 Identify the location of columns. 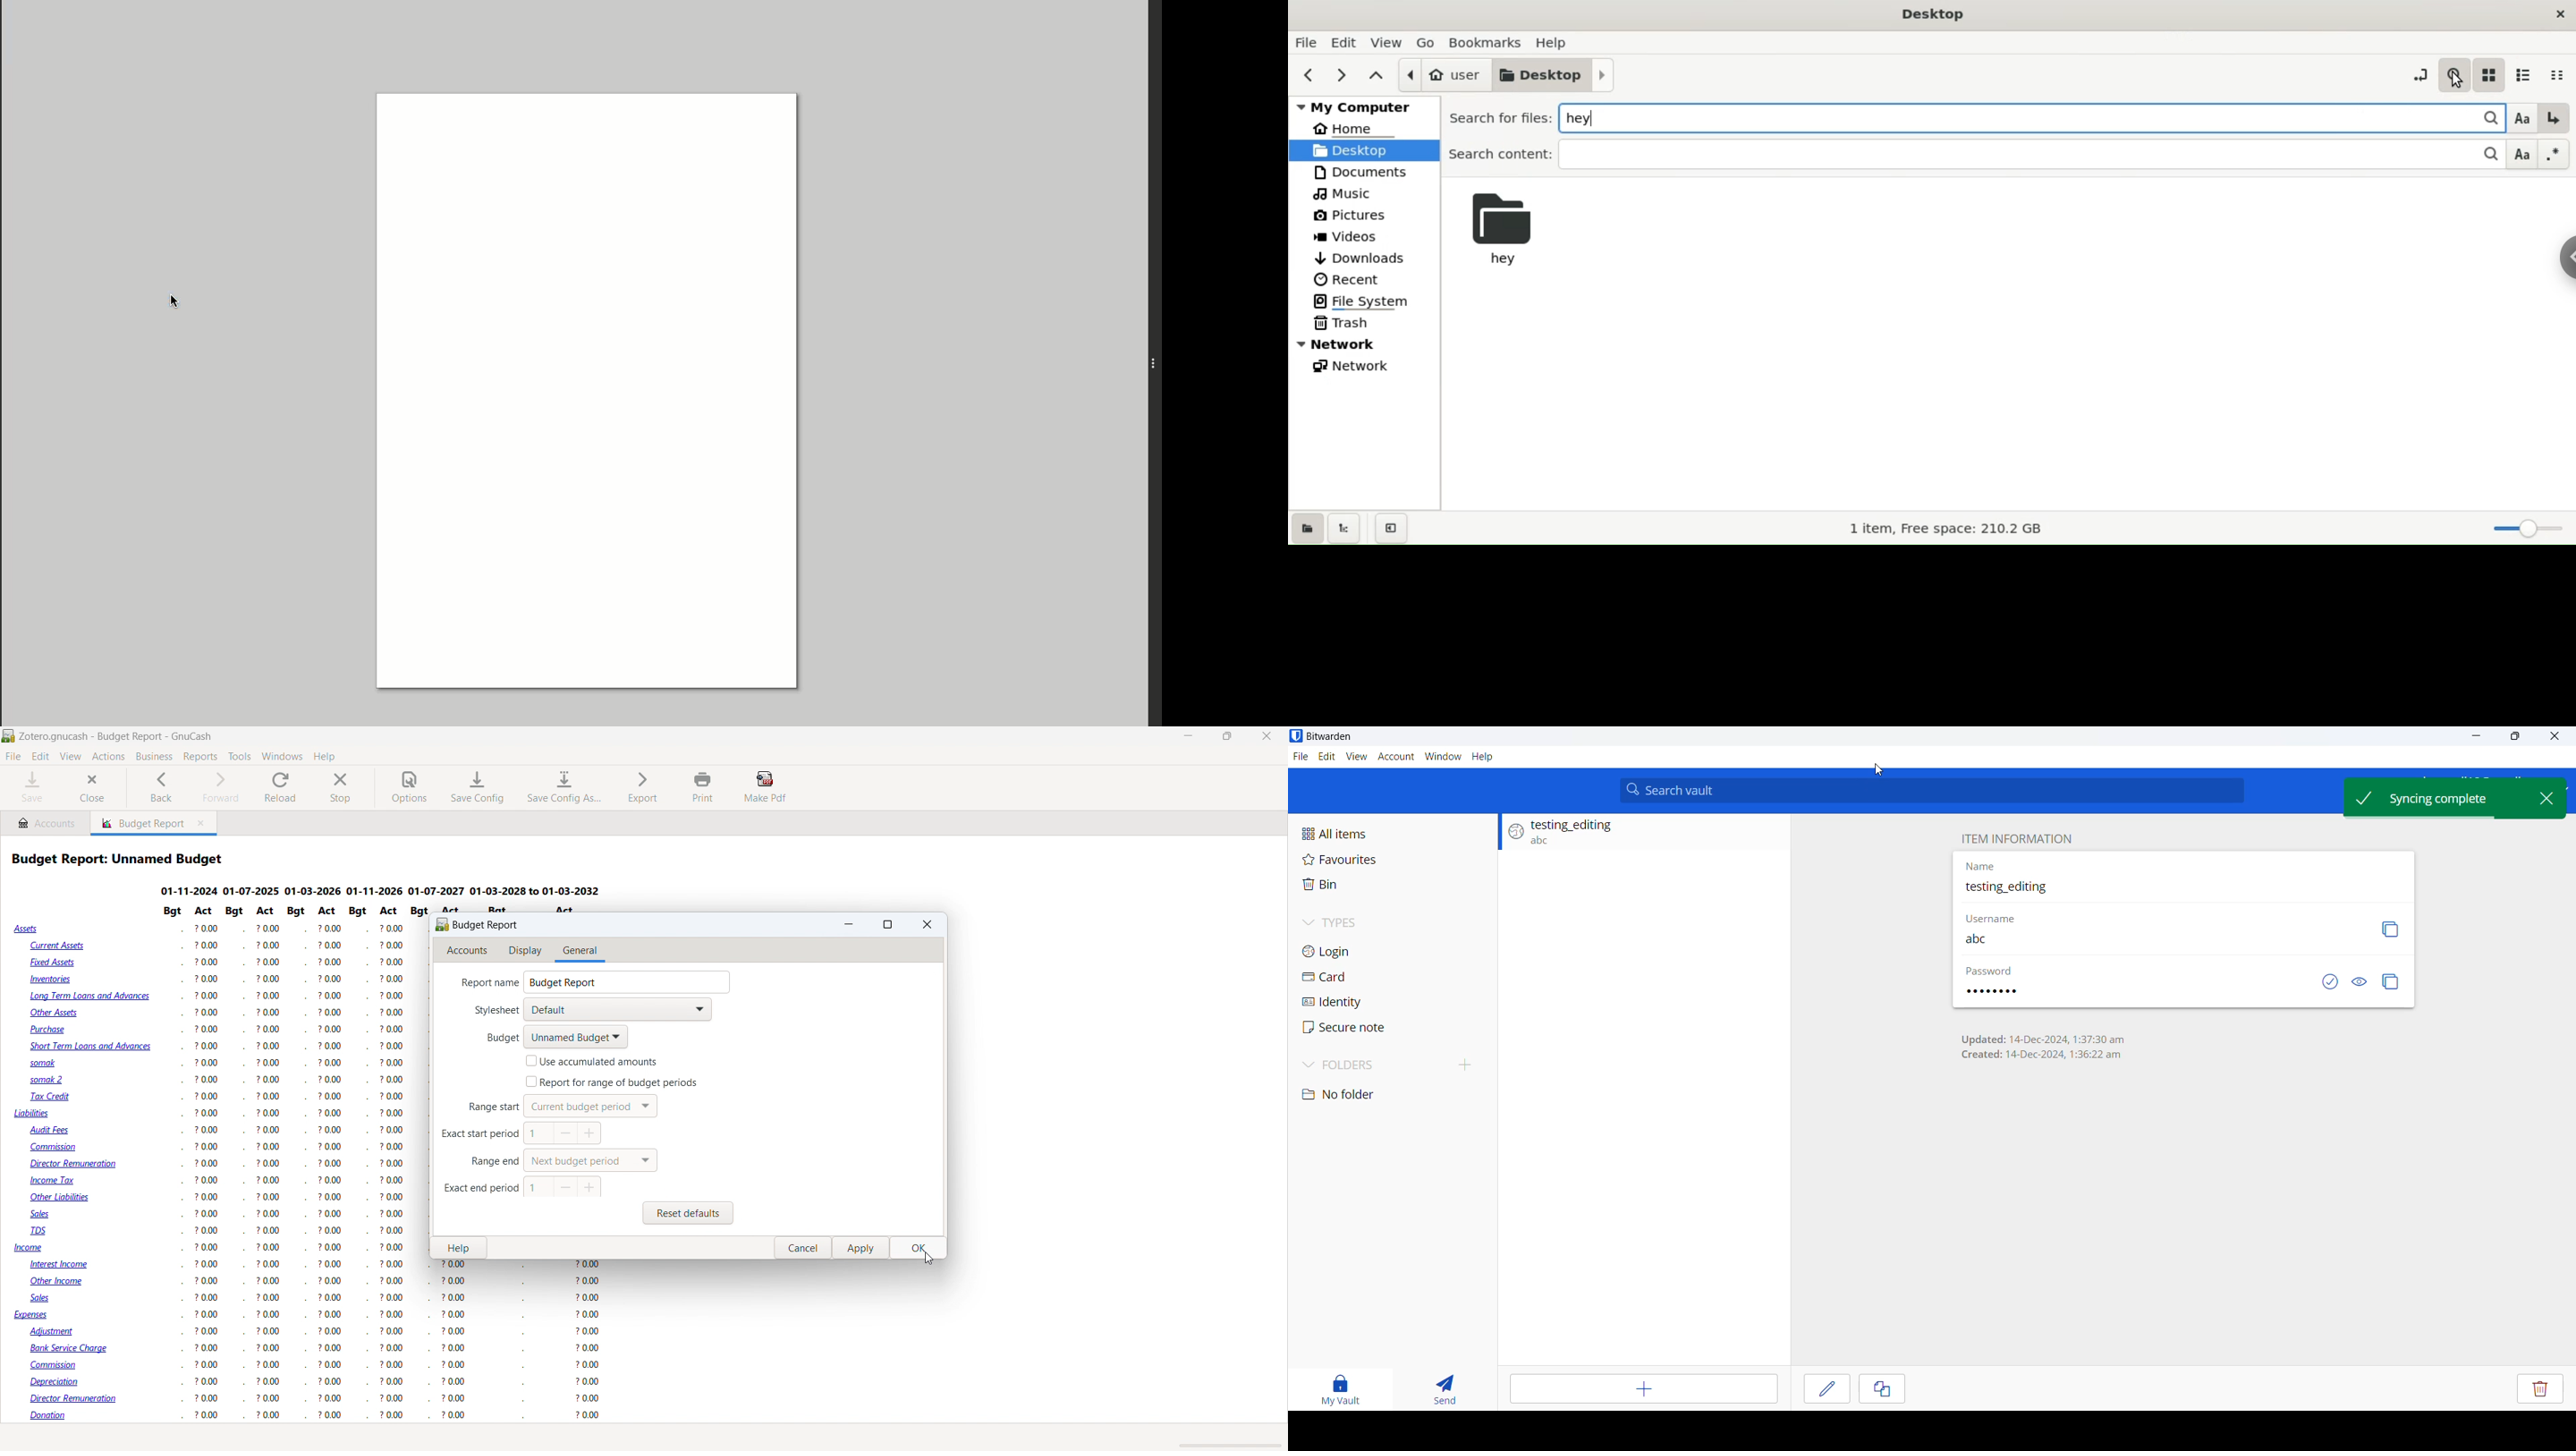
(283, 1167).